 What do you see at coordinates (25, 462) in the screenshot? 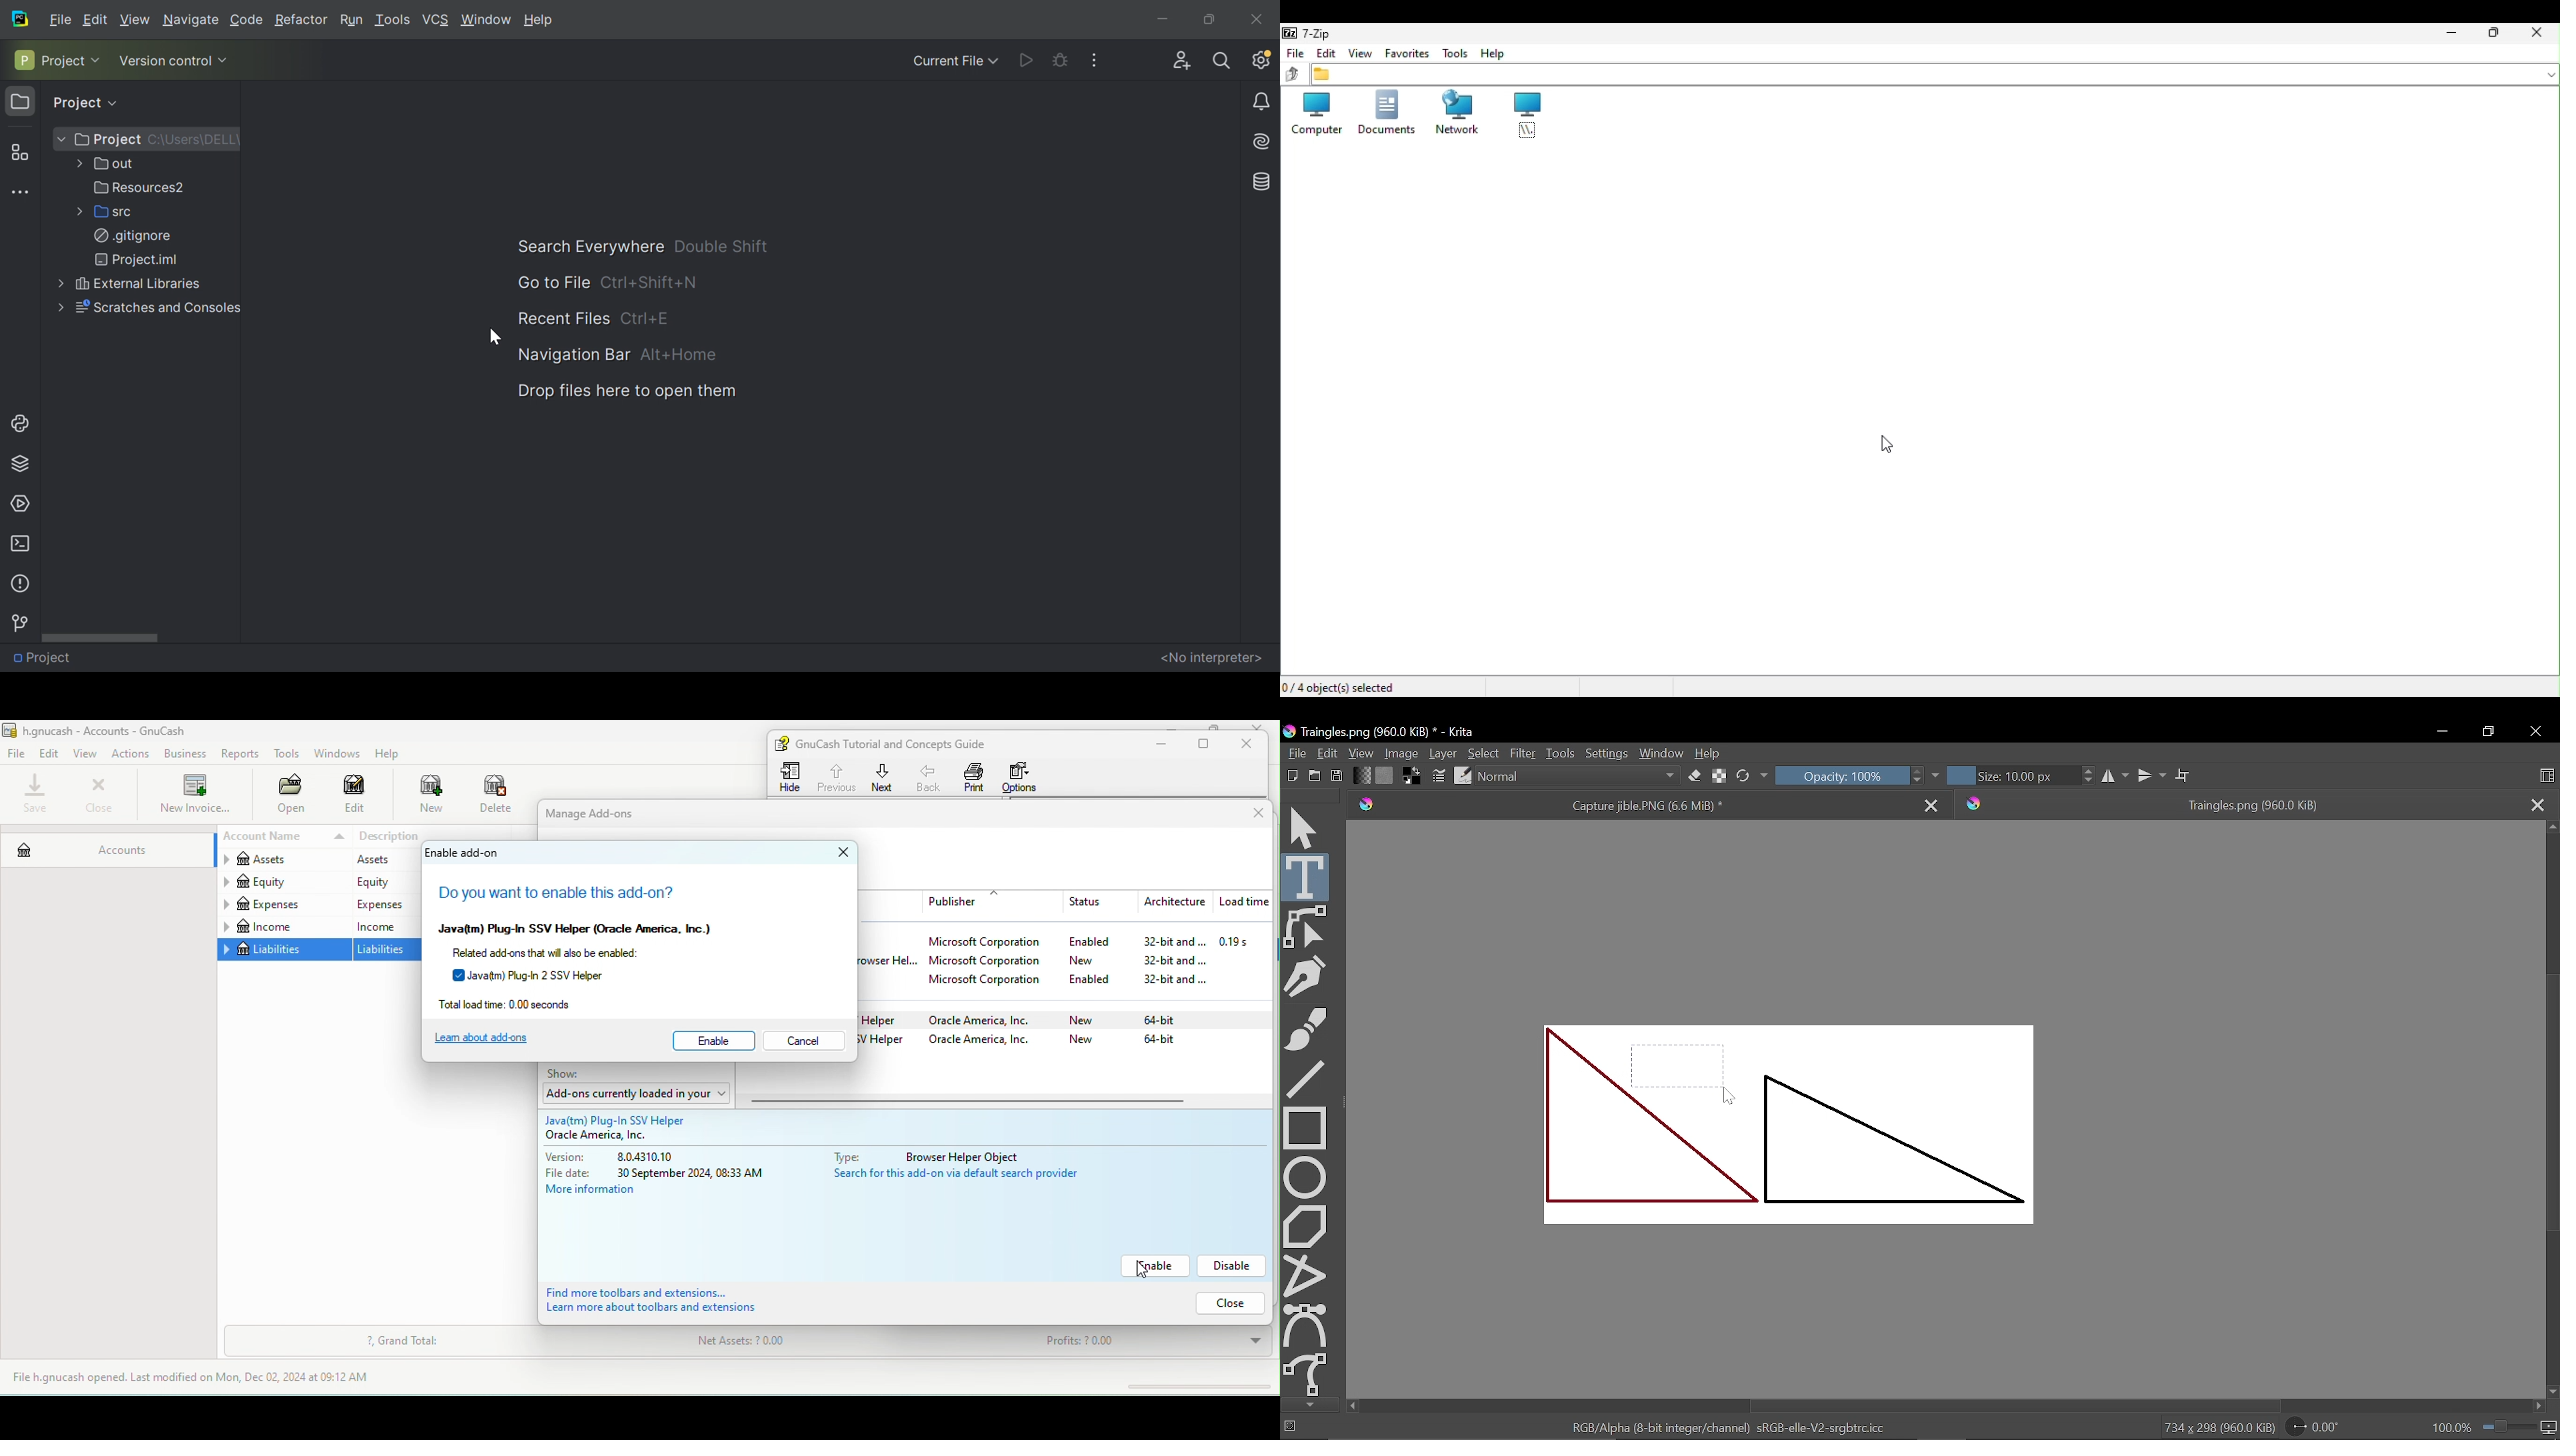
I see `Python packages` at bounding box center [25, 462].